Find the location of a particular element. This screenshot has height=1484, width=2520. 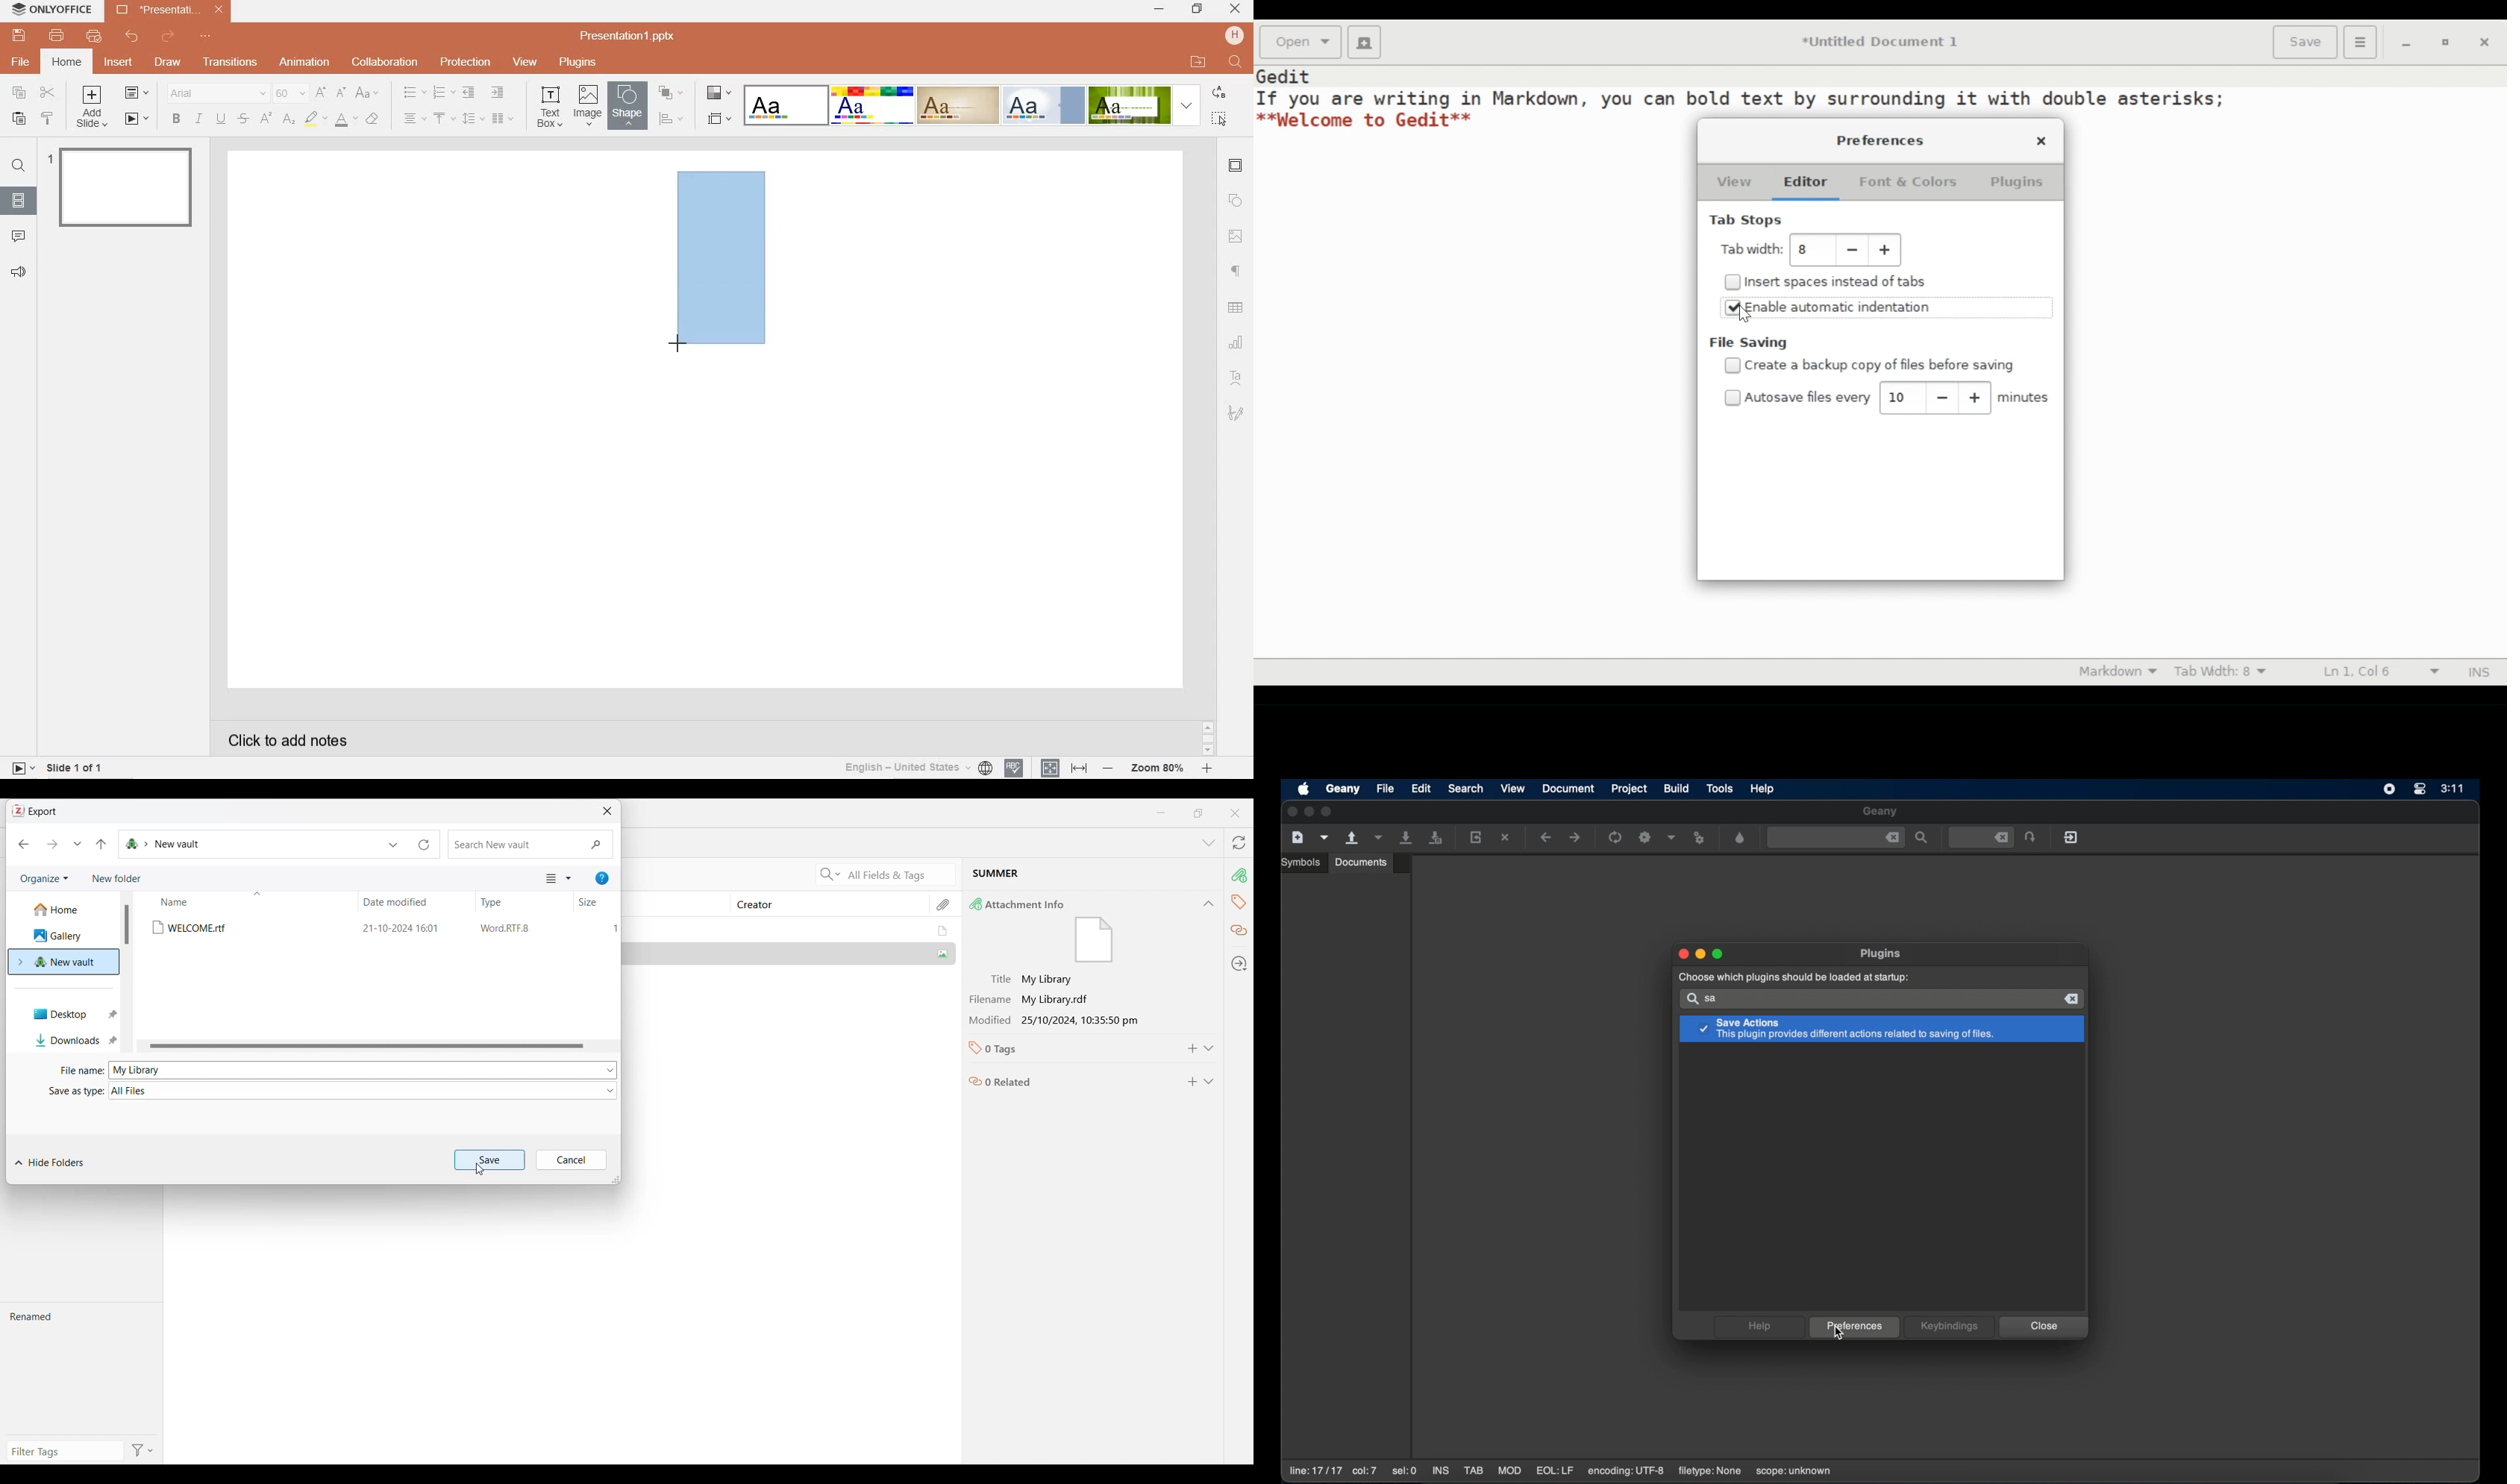

paste is located at coordinates (16, 119).